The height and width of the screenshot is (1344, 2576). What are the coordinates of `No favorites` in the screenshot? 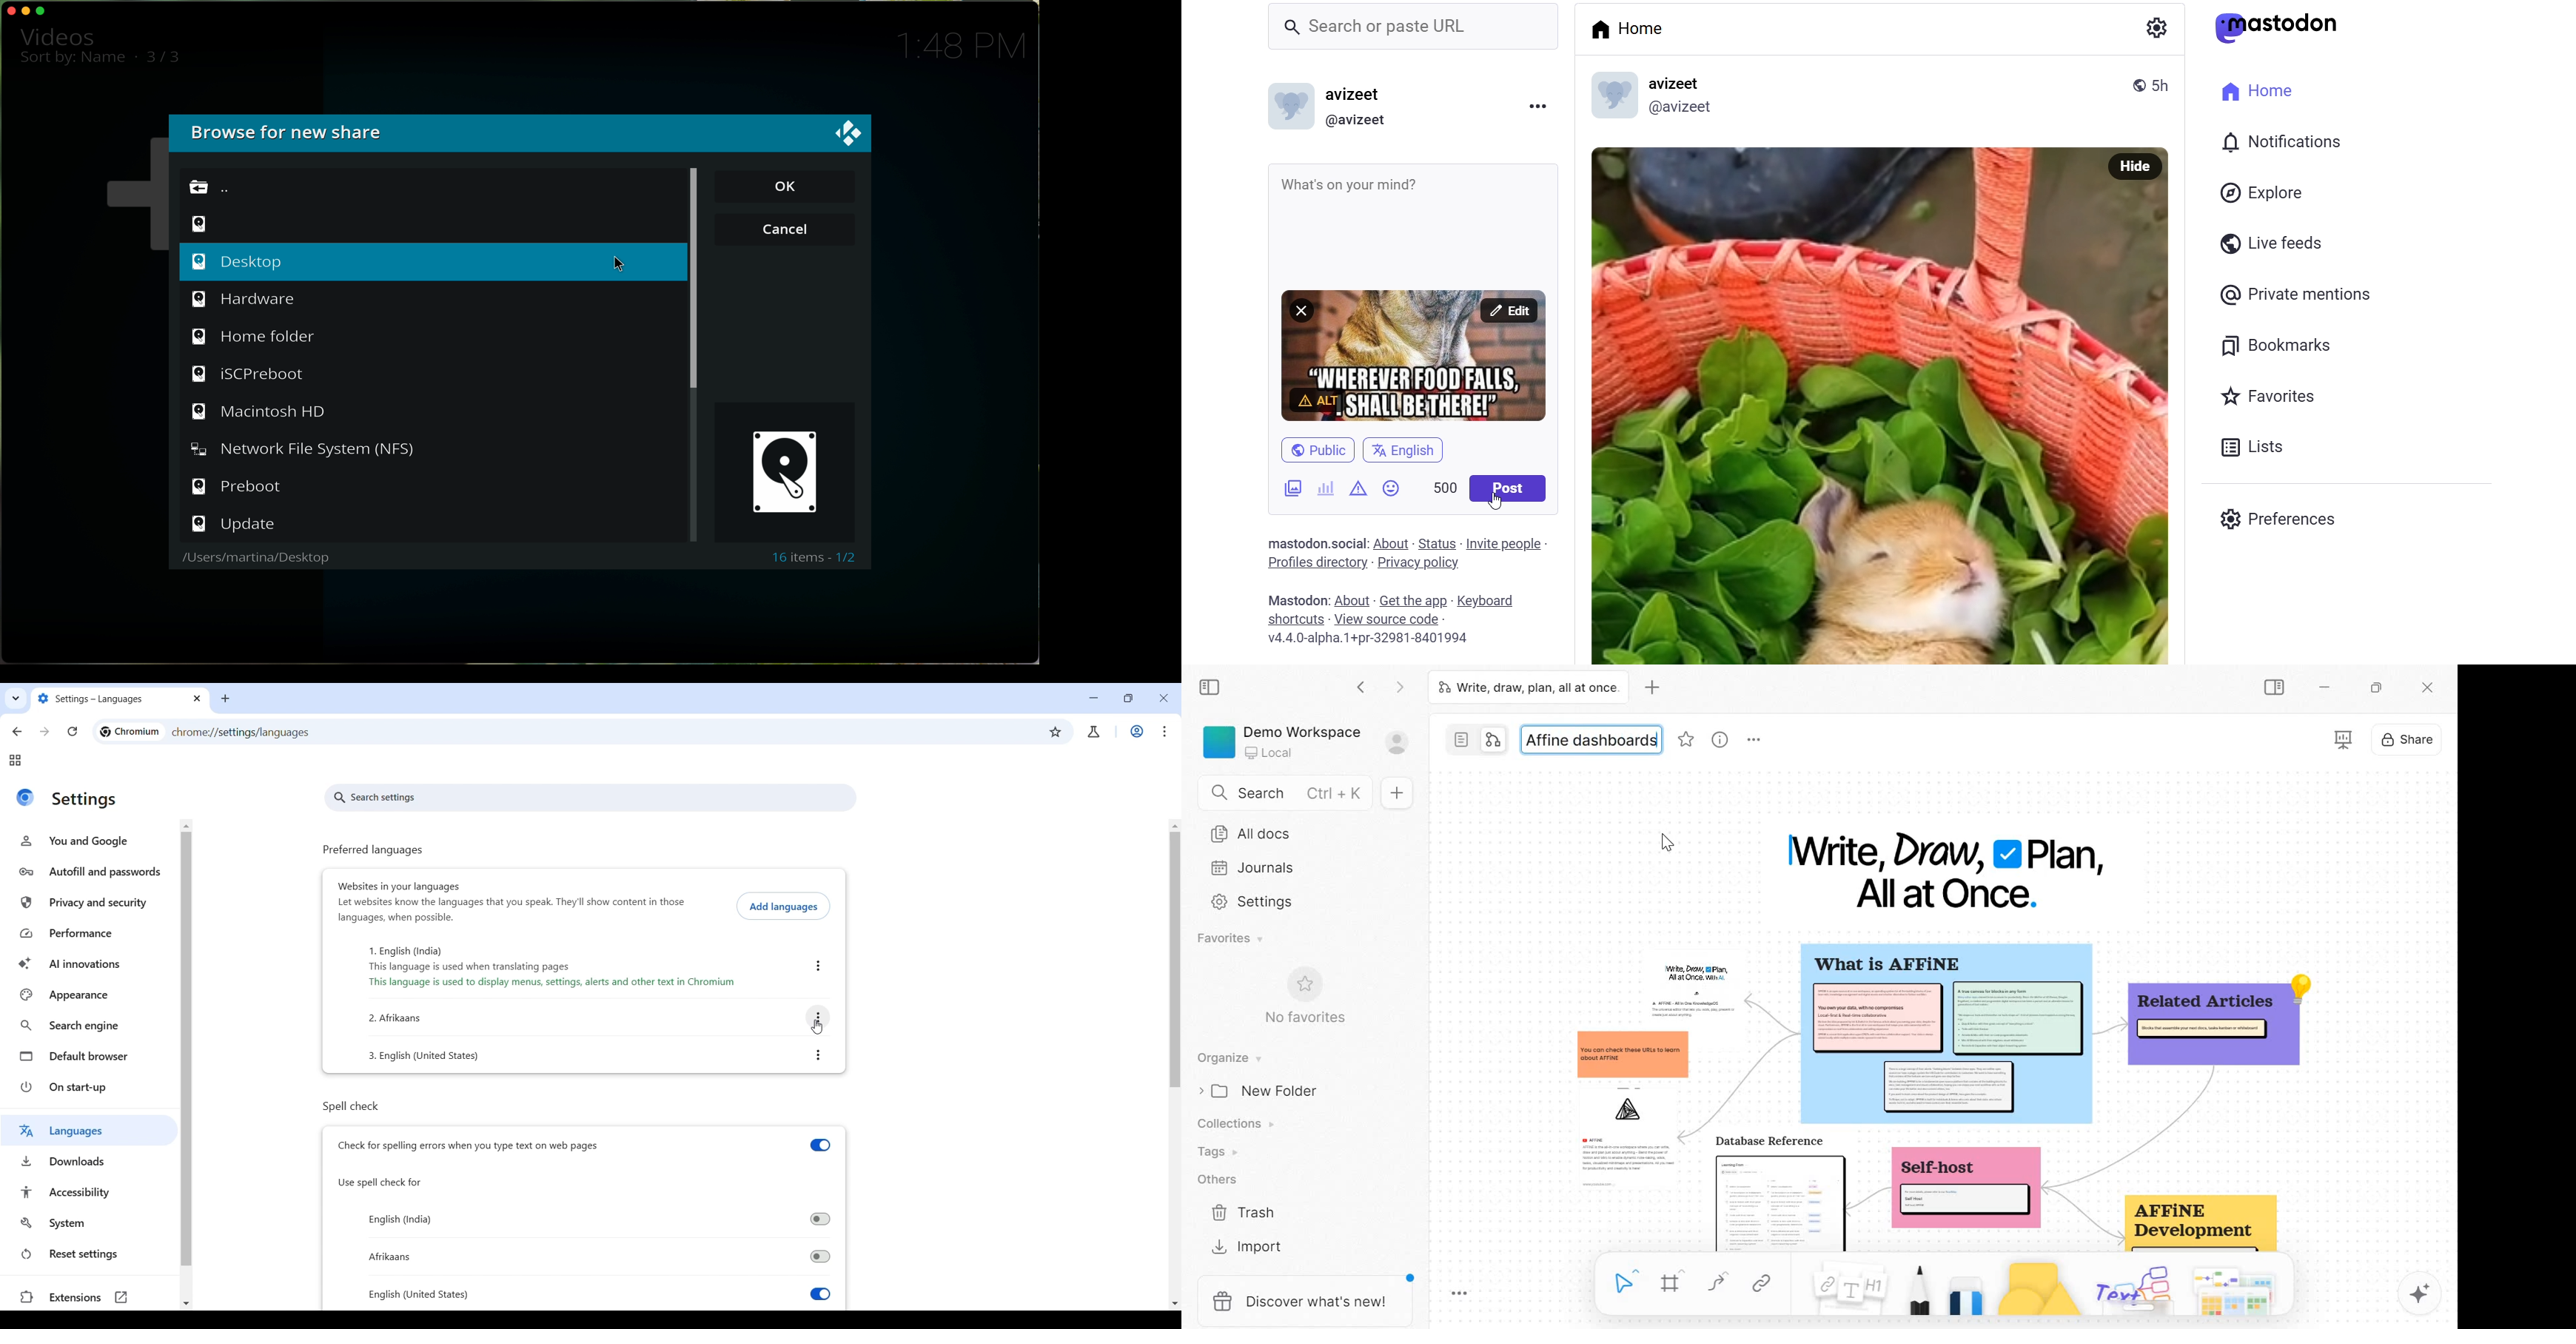 It's located at (1305, 1019).